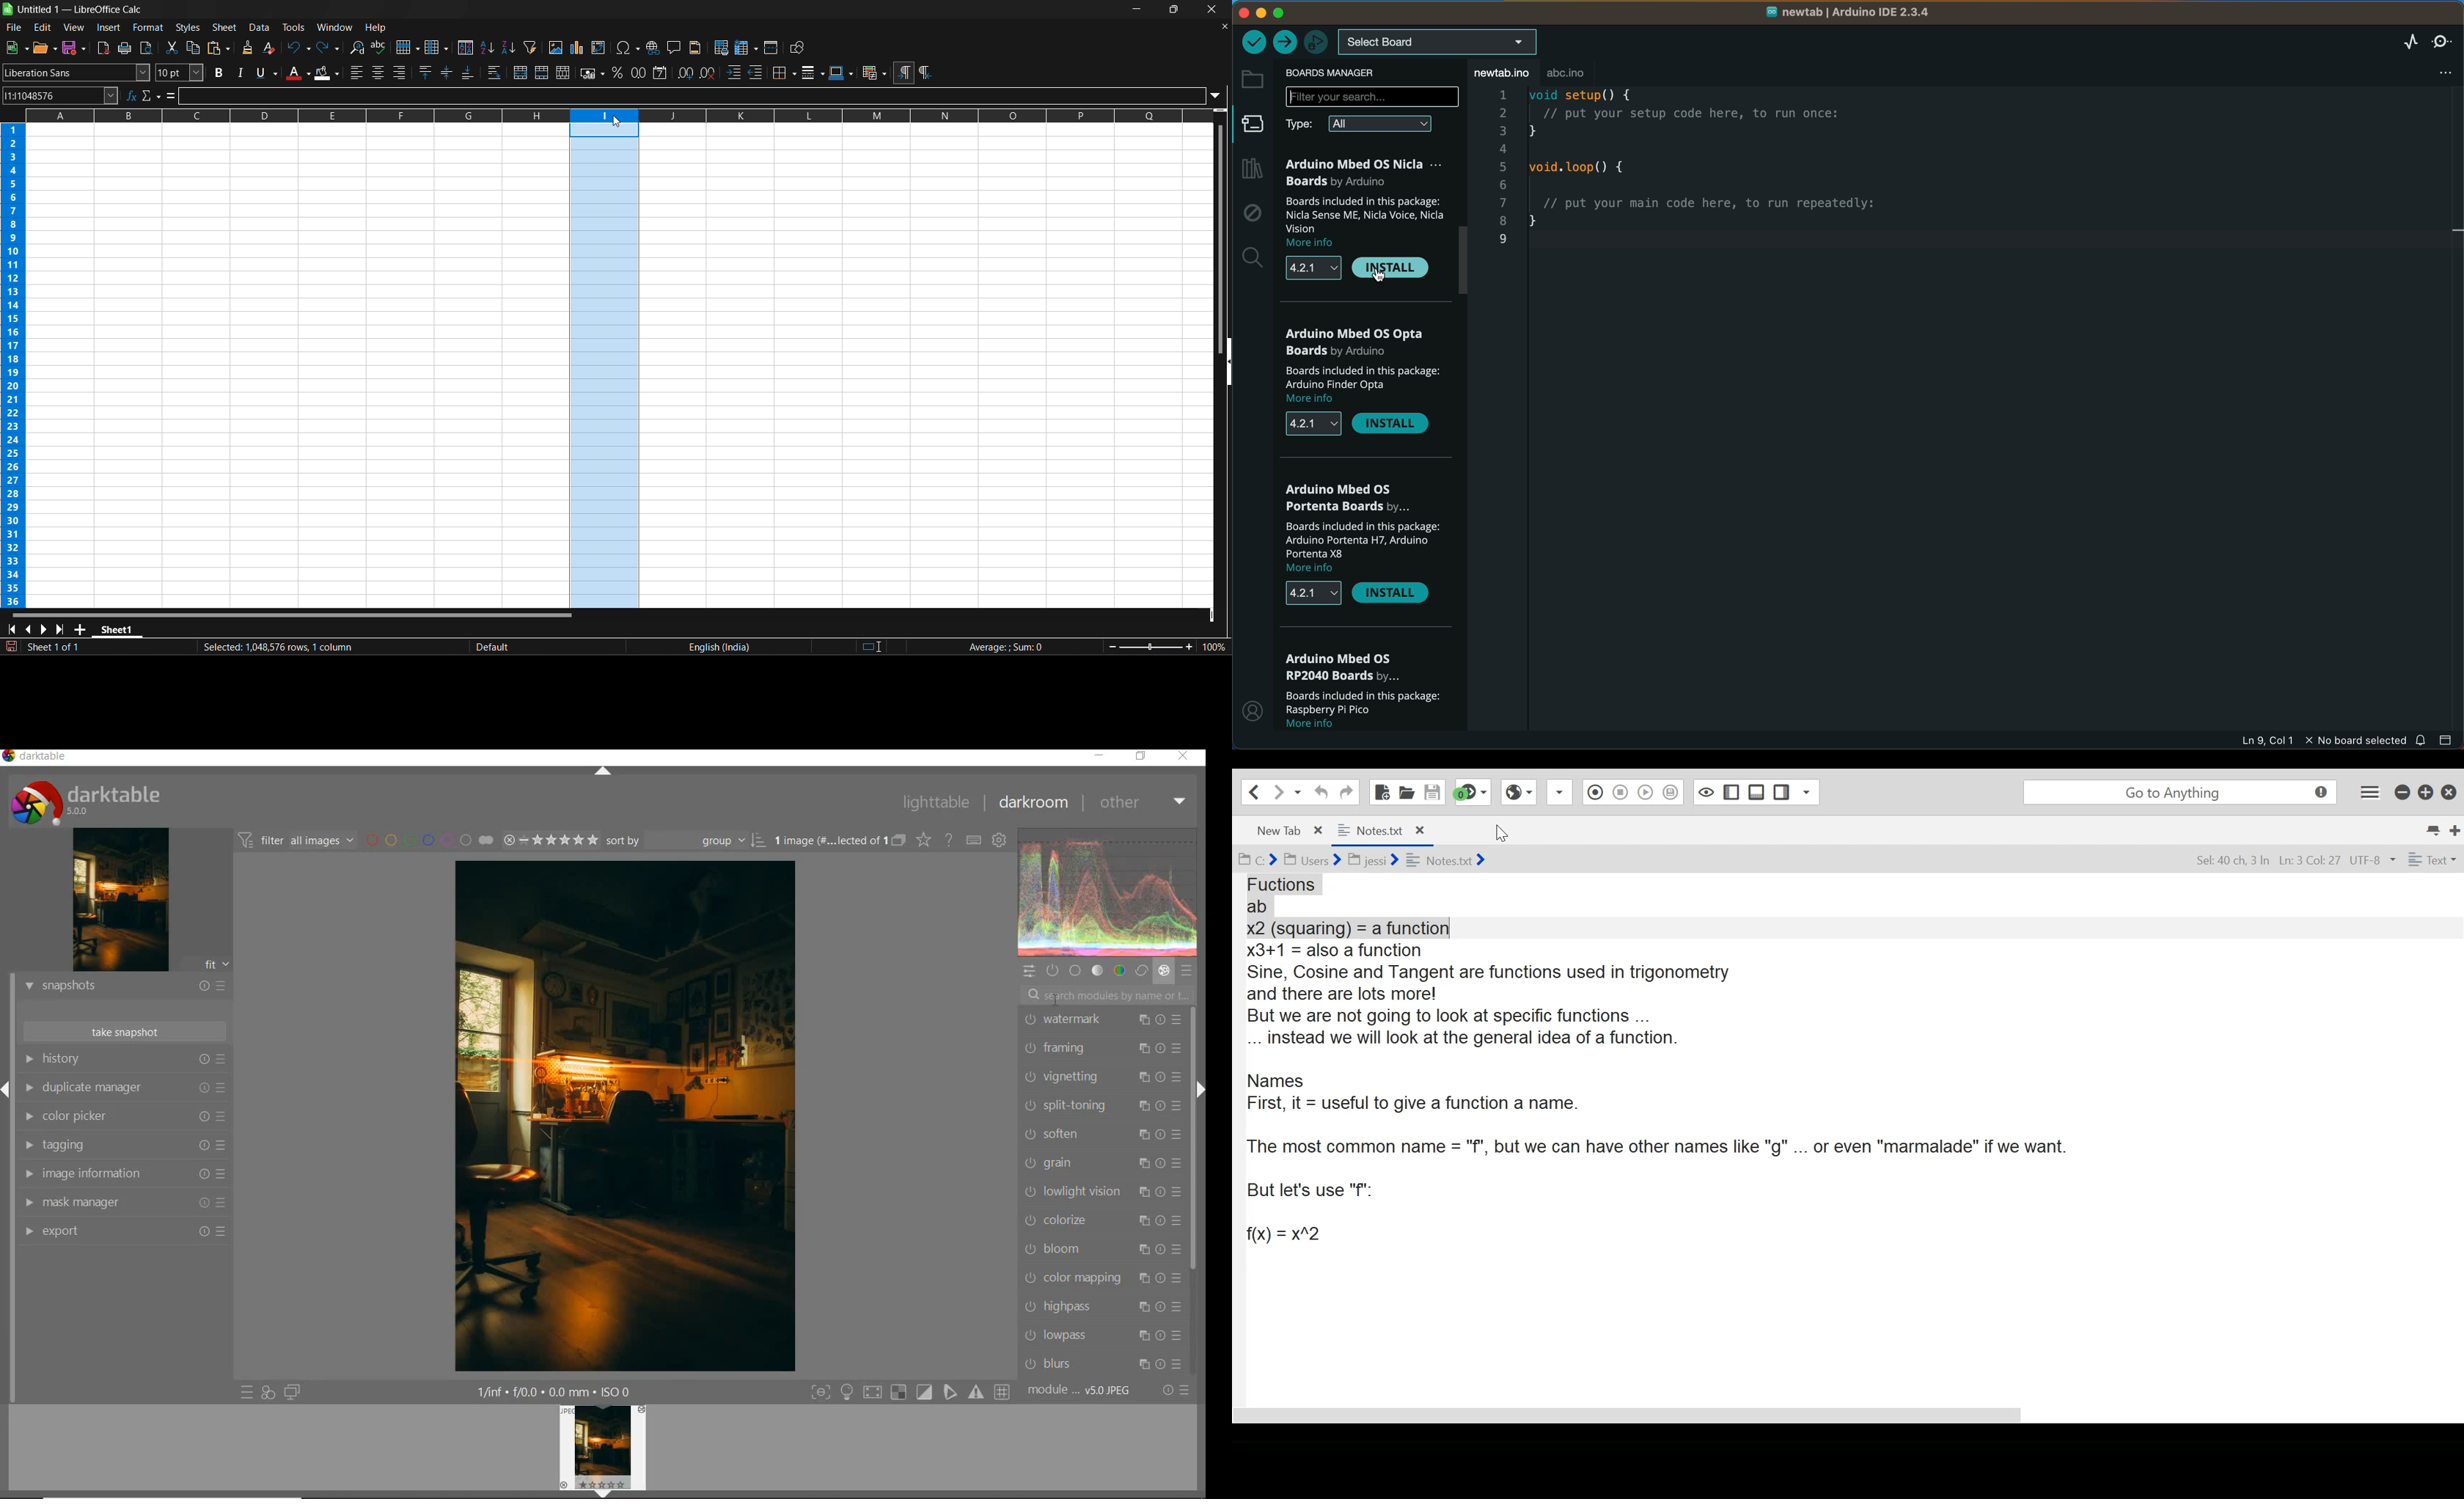 The image size is (2464, 1512). What do you see at coordinates (121, 1204) in the screenshot?
I see `mask manager` at bounding box center [121, 1204].